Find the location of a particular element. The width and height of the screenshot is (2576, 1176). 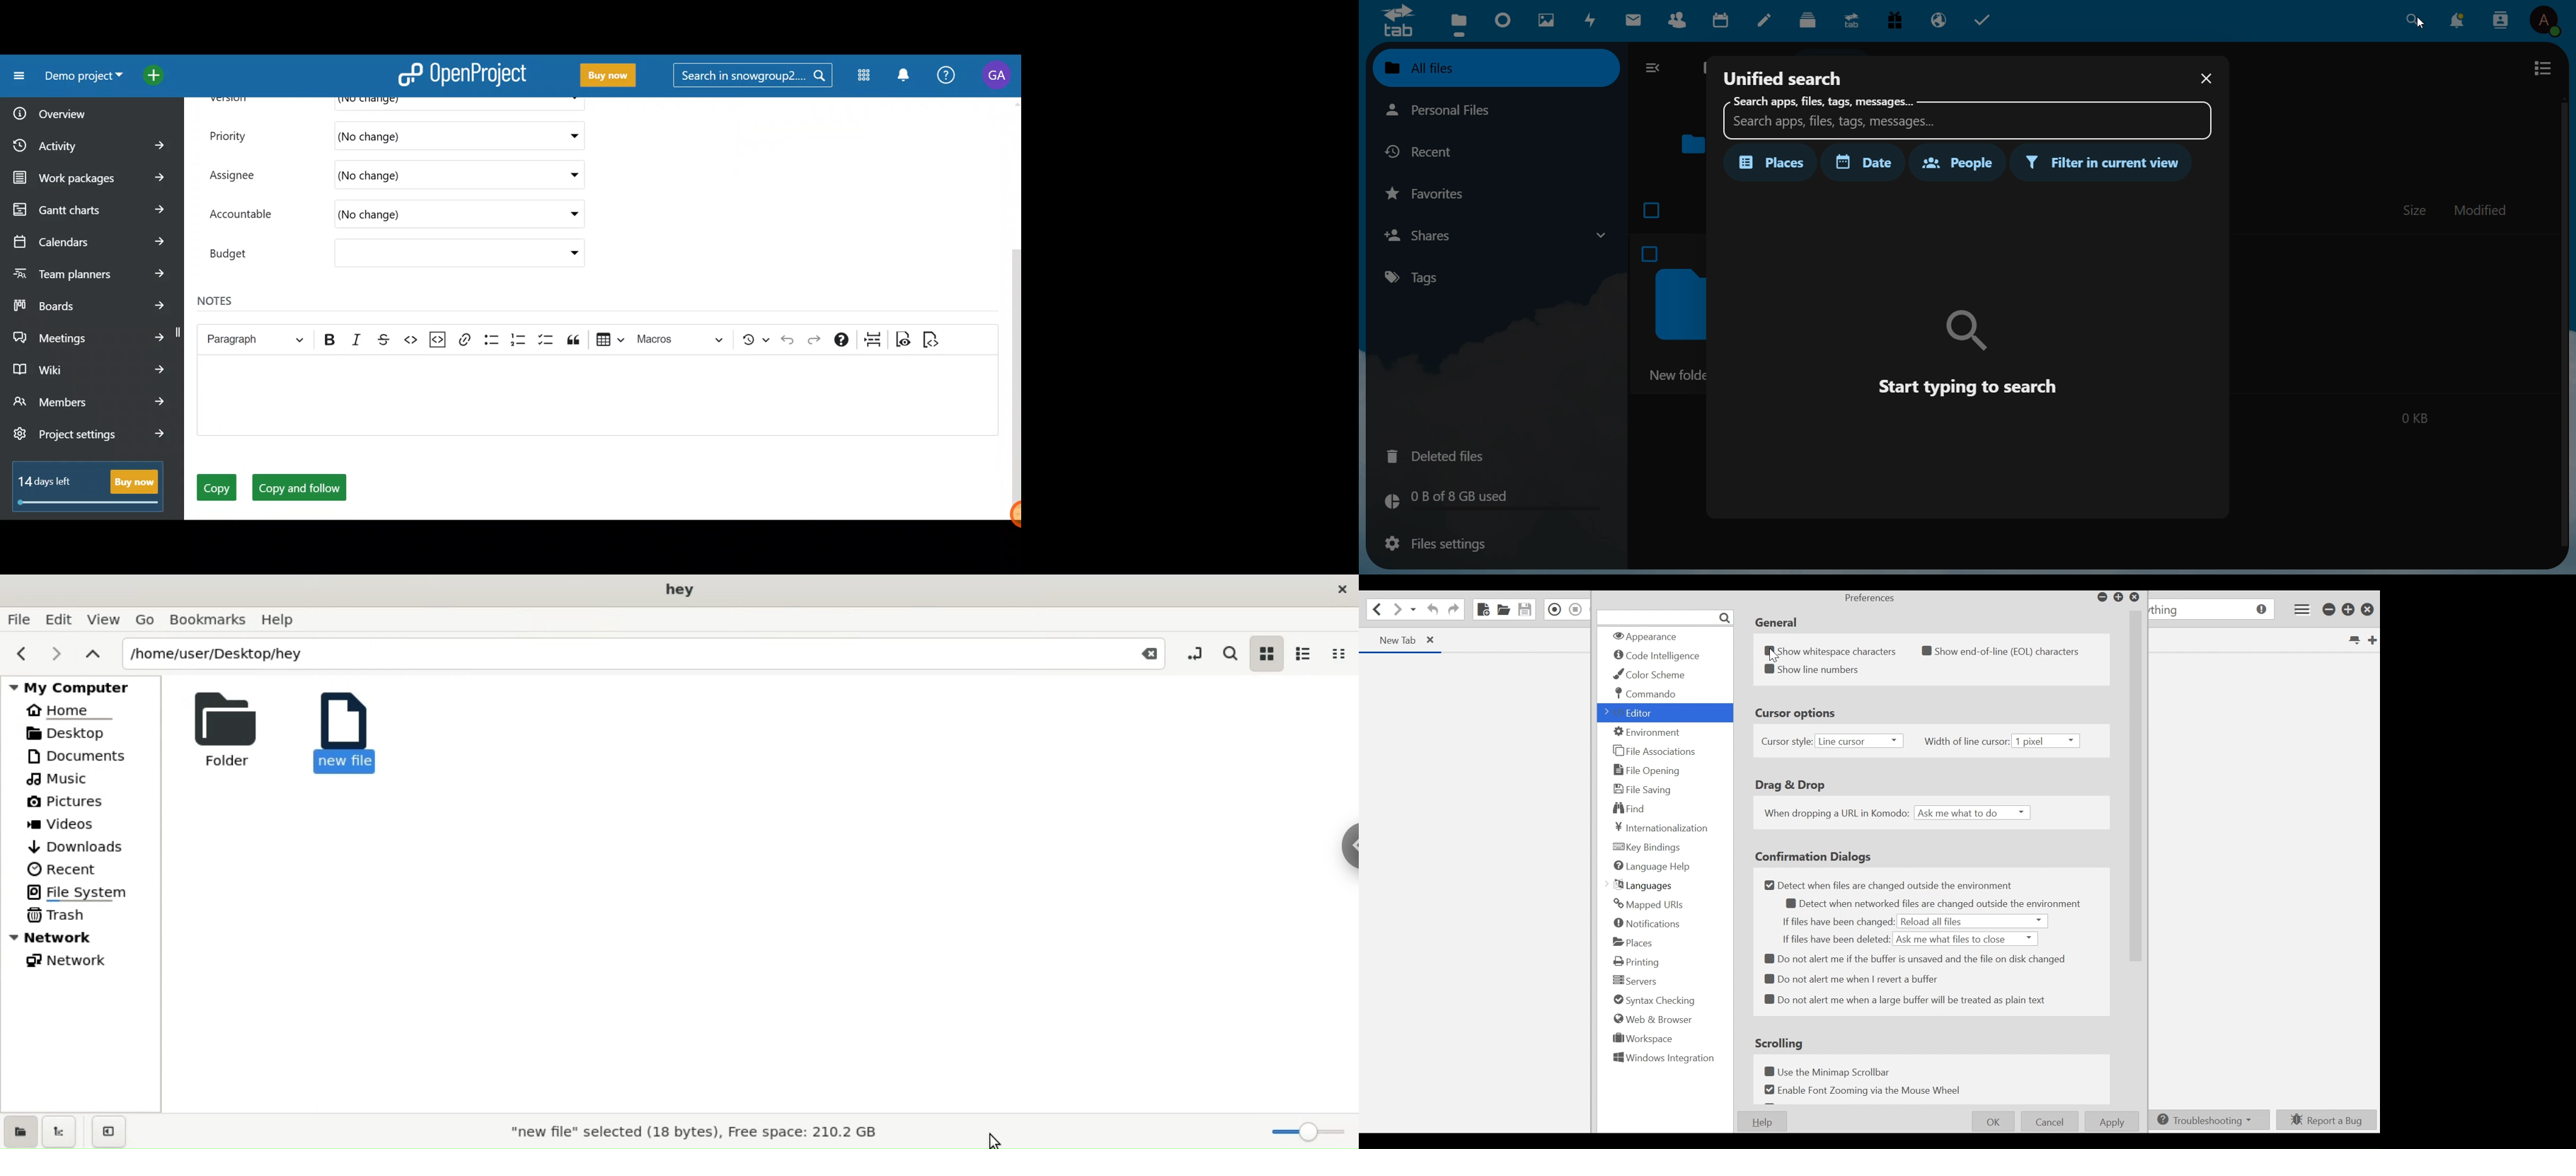

deleted files is located at coordinates (1444, 455).